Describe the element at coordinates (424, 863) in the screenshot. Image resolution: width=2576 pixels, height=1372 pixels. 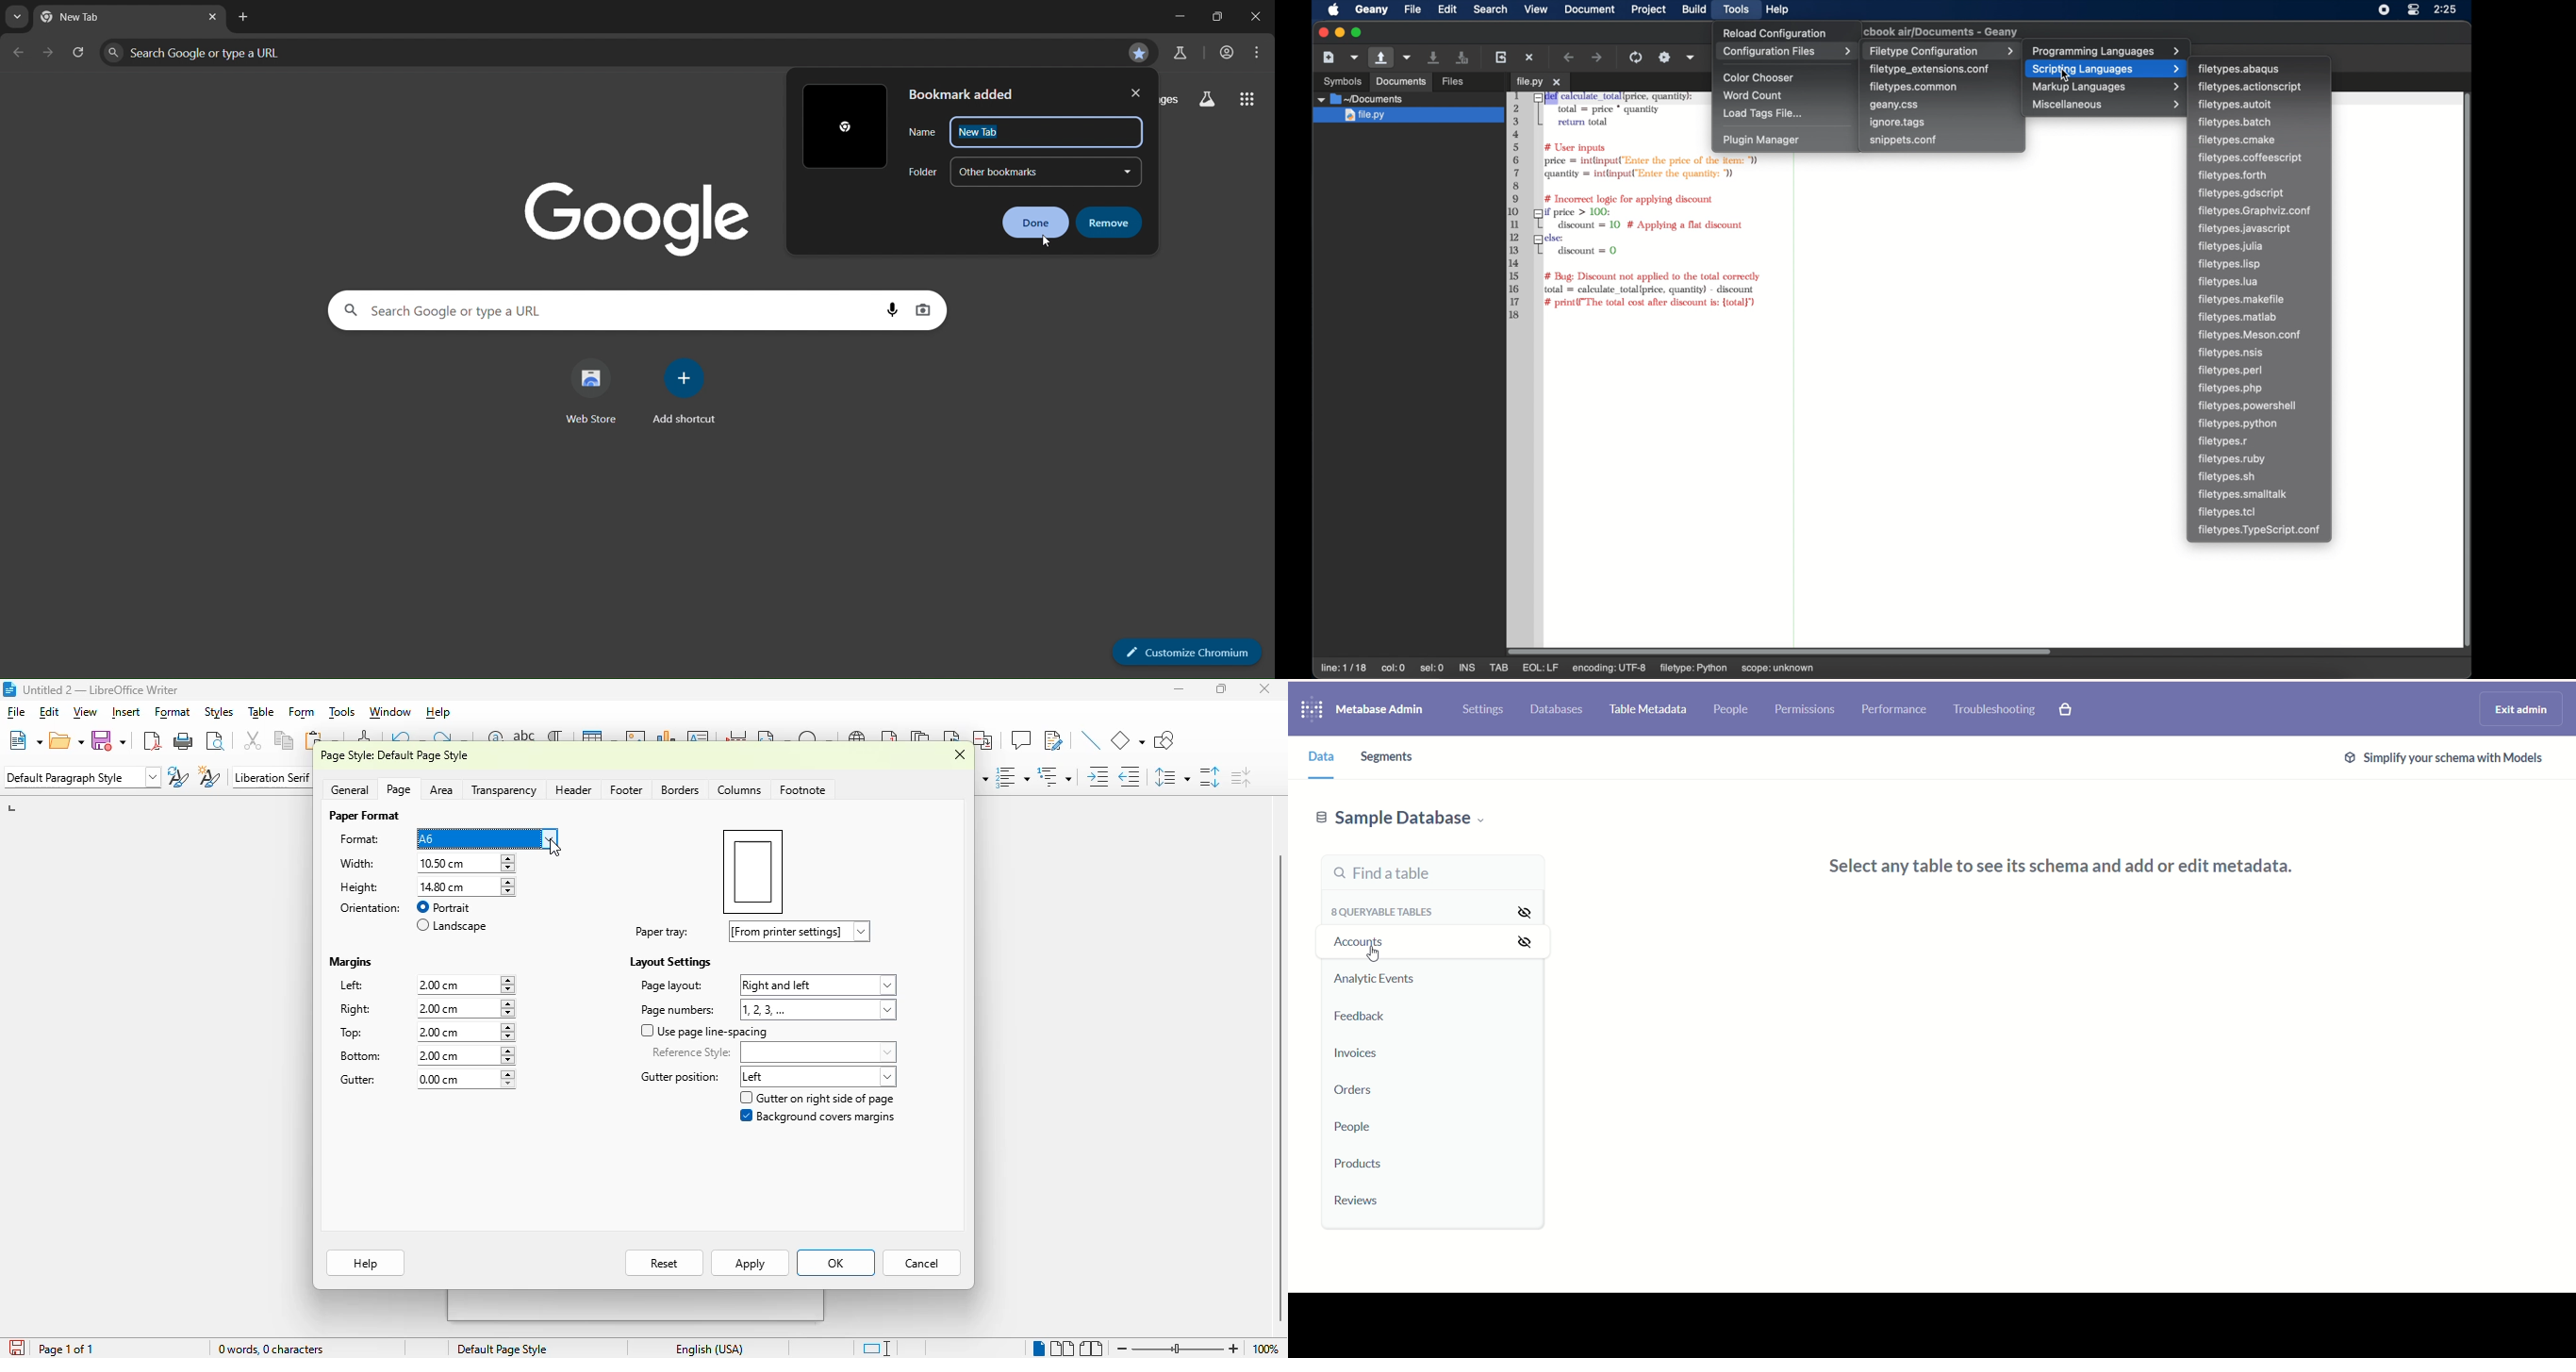
I see `width: 10.50 cm` at that location.